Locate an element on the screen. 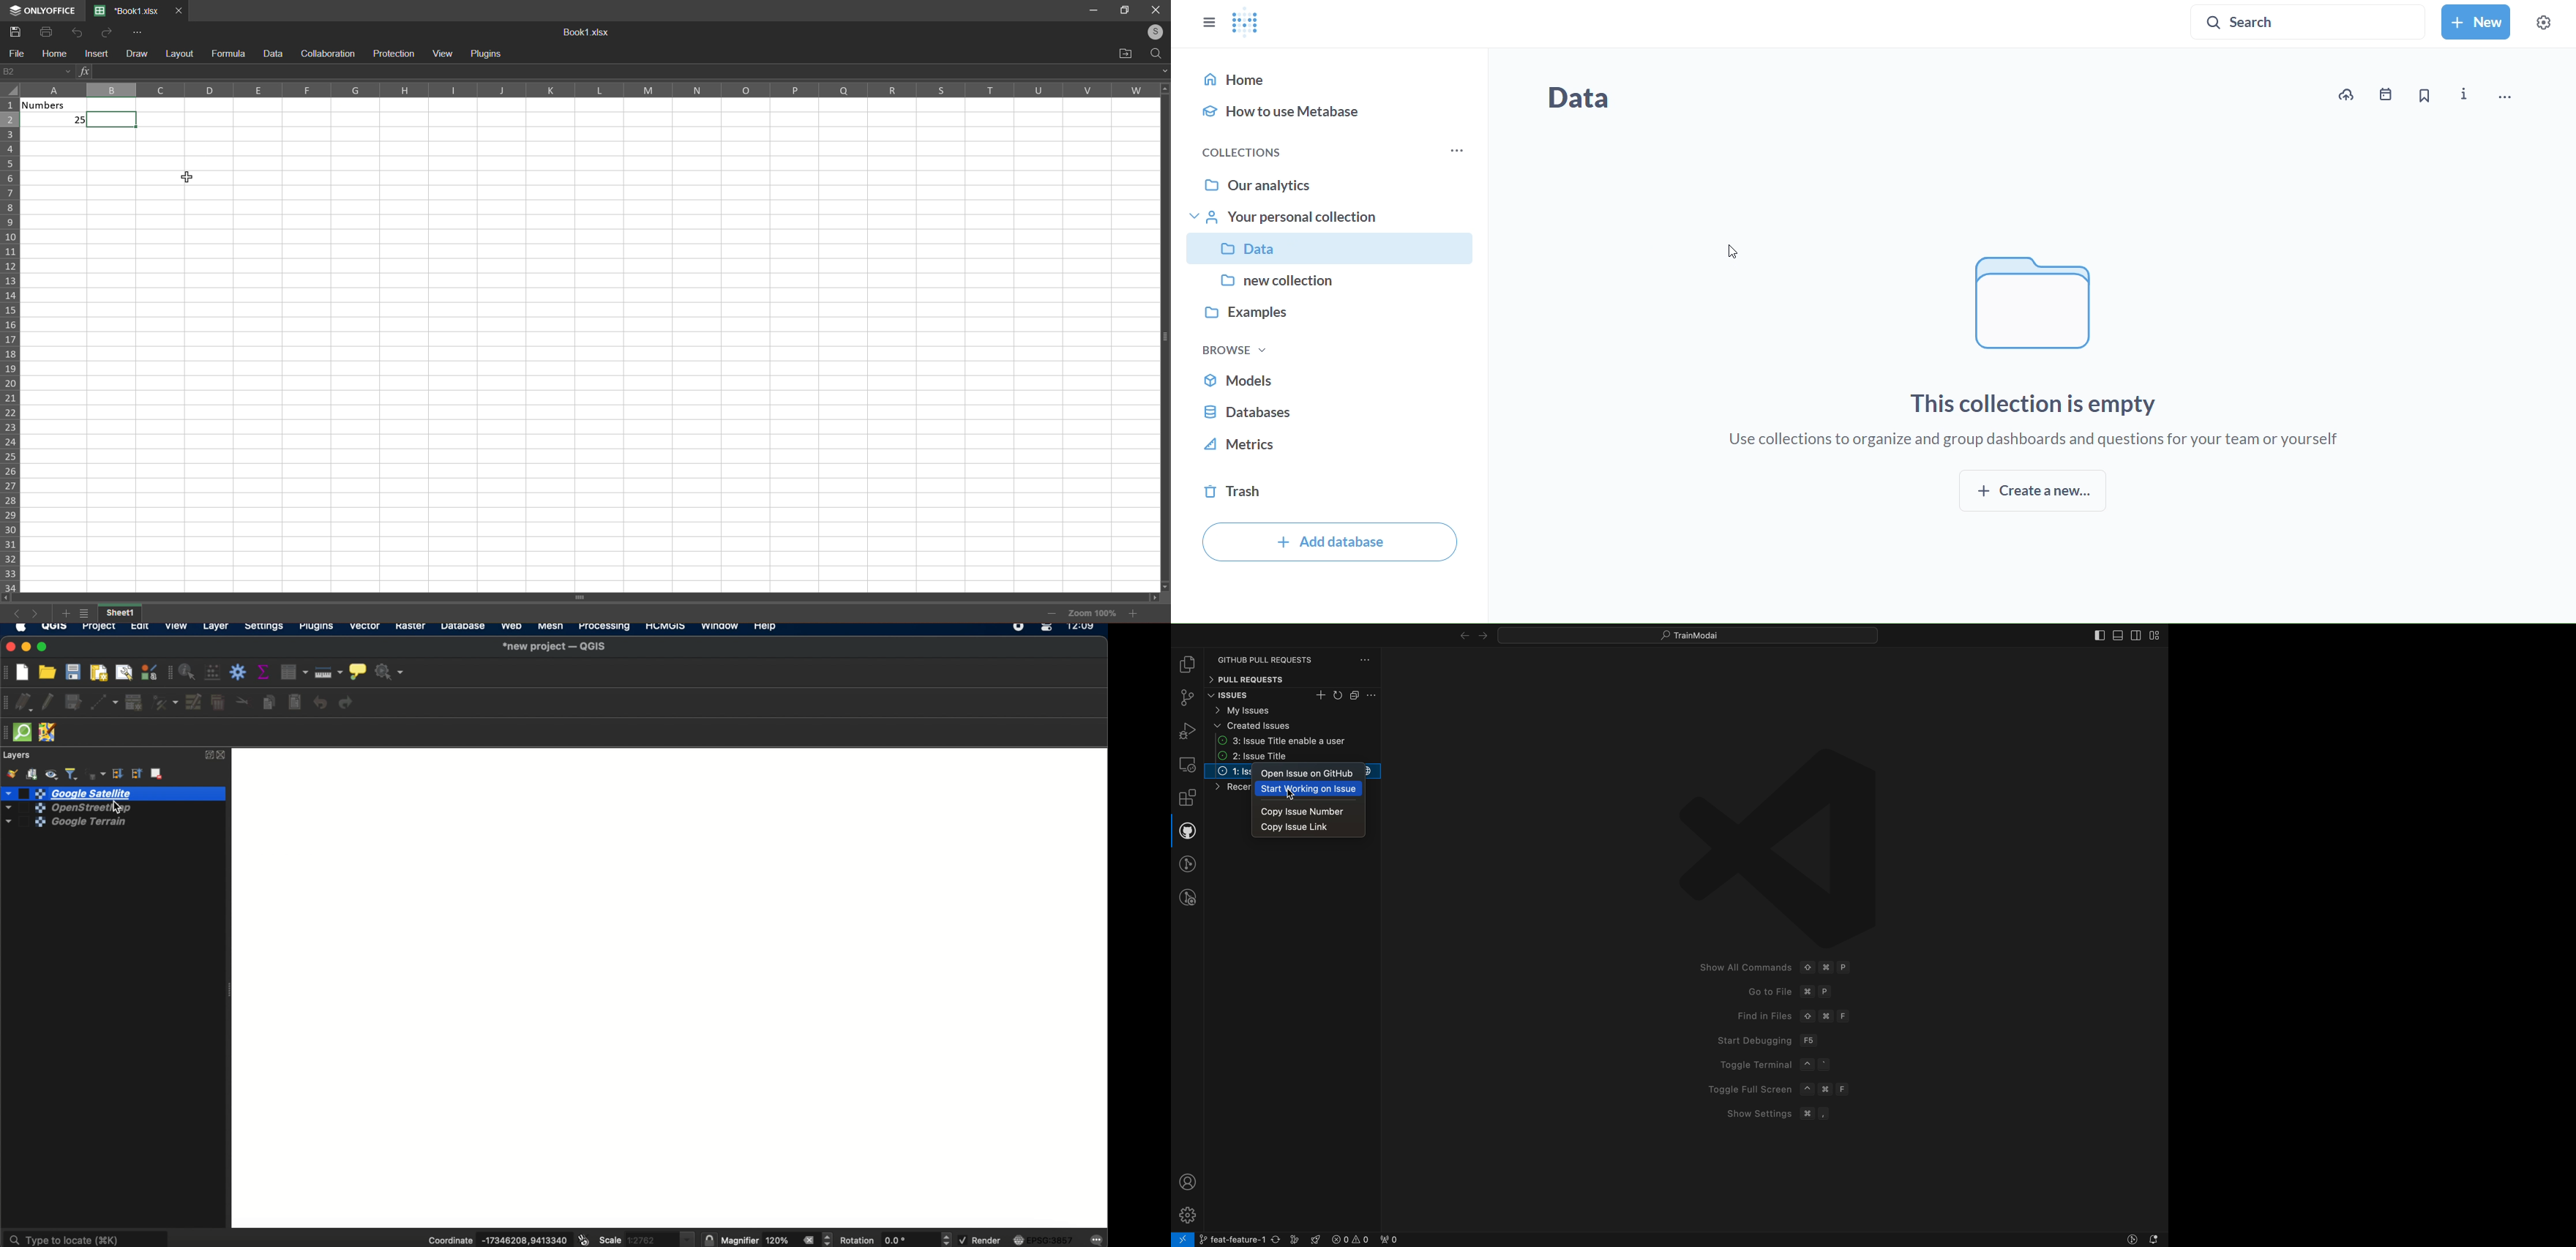 This screenshot has width=2576, height=1260. Book1.xisx is located at coordinates (584, 32).